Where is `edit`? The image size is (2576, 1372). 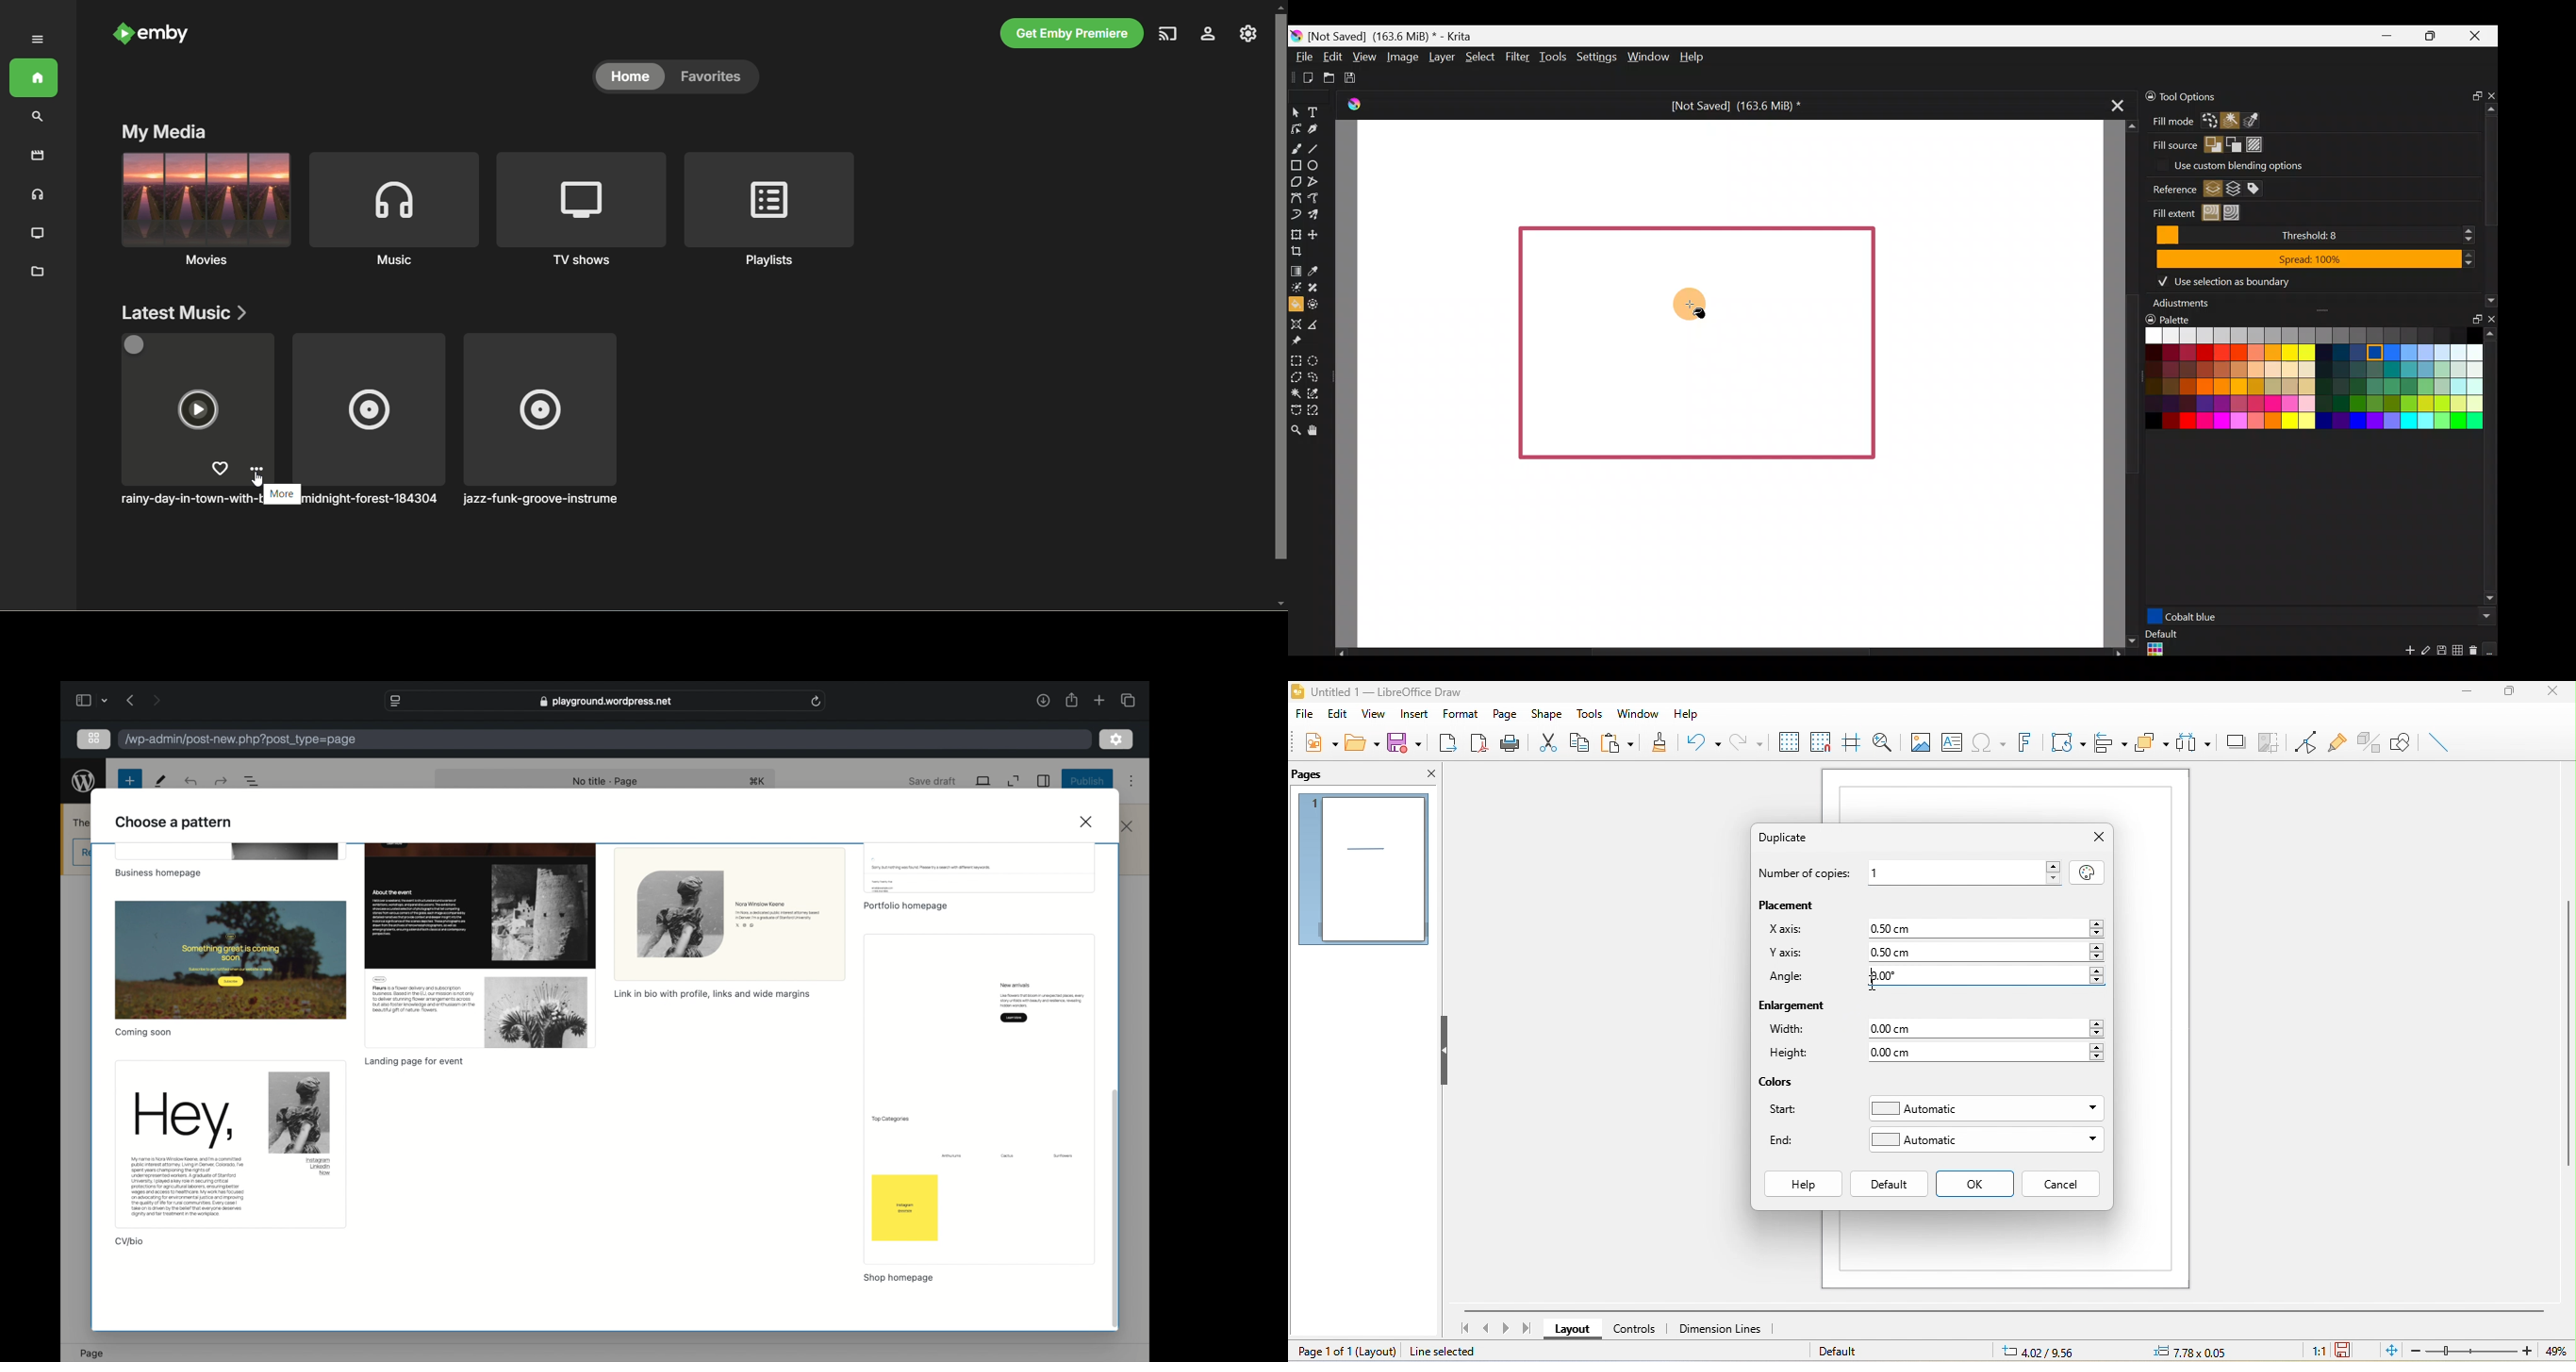 edit is located at coordinates (1338, 714).